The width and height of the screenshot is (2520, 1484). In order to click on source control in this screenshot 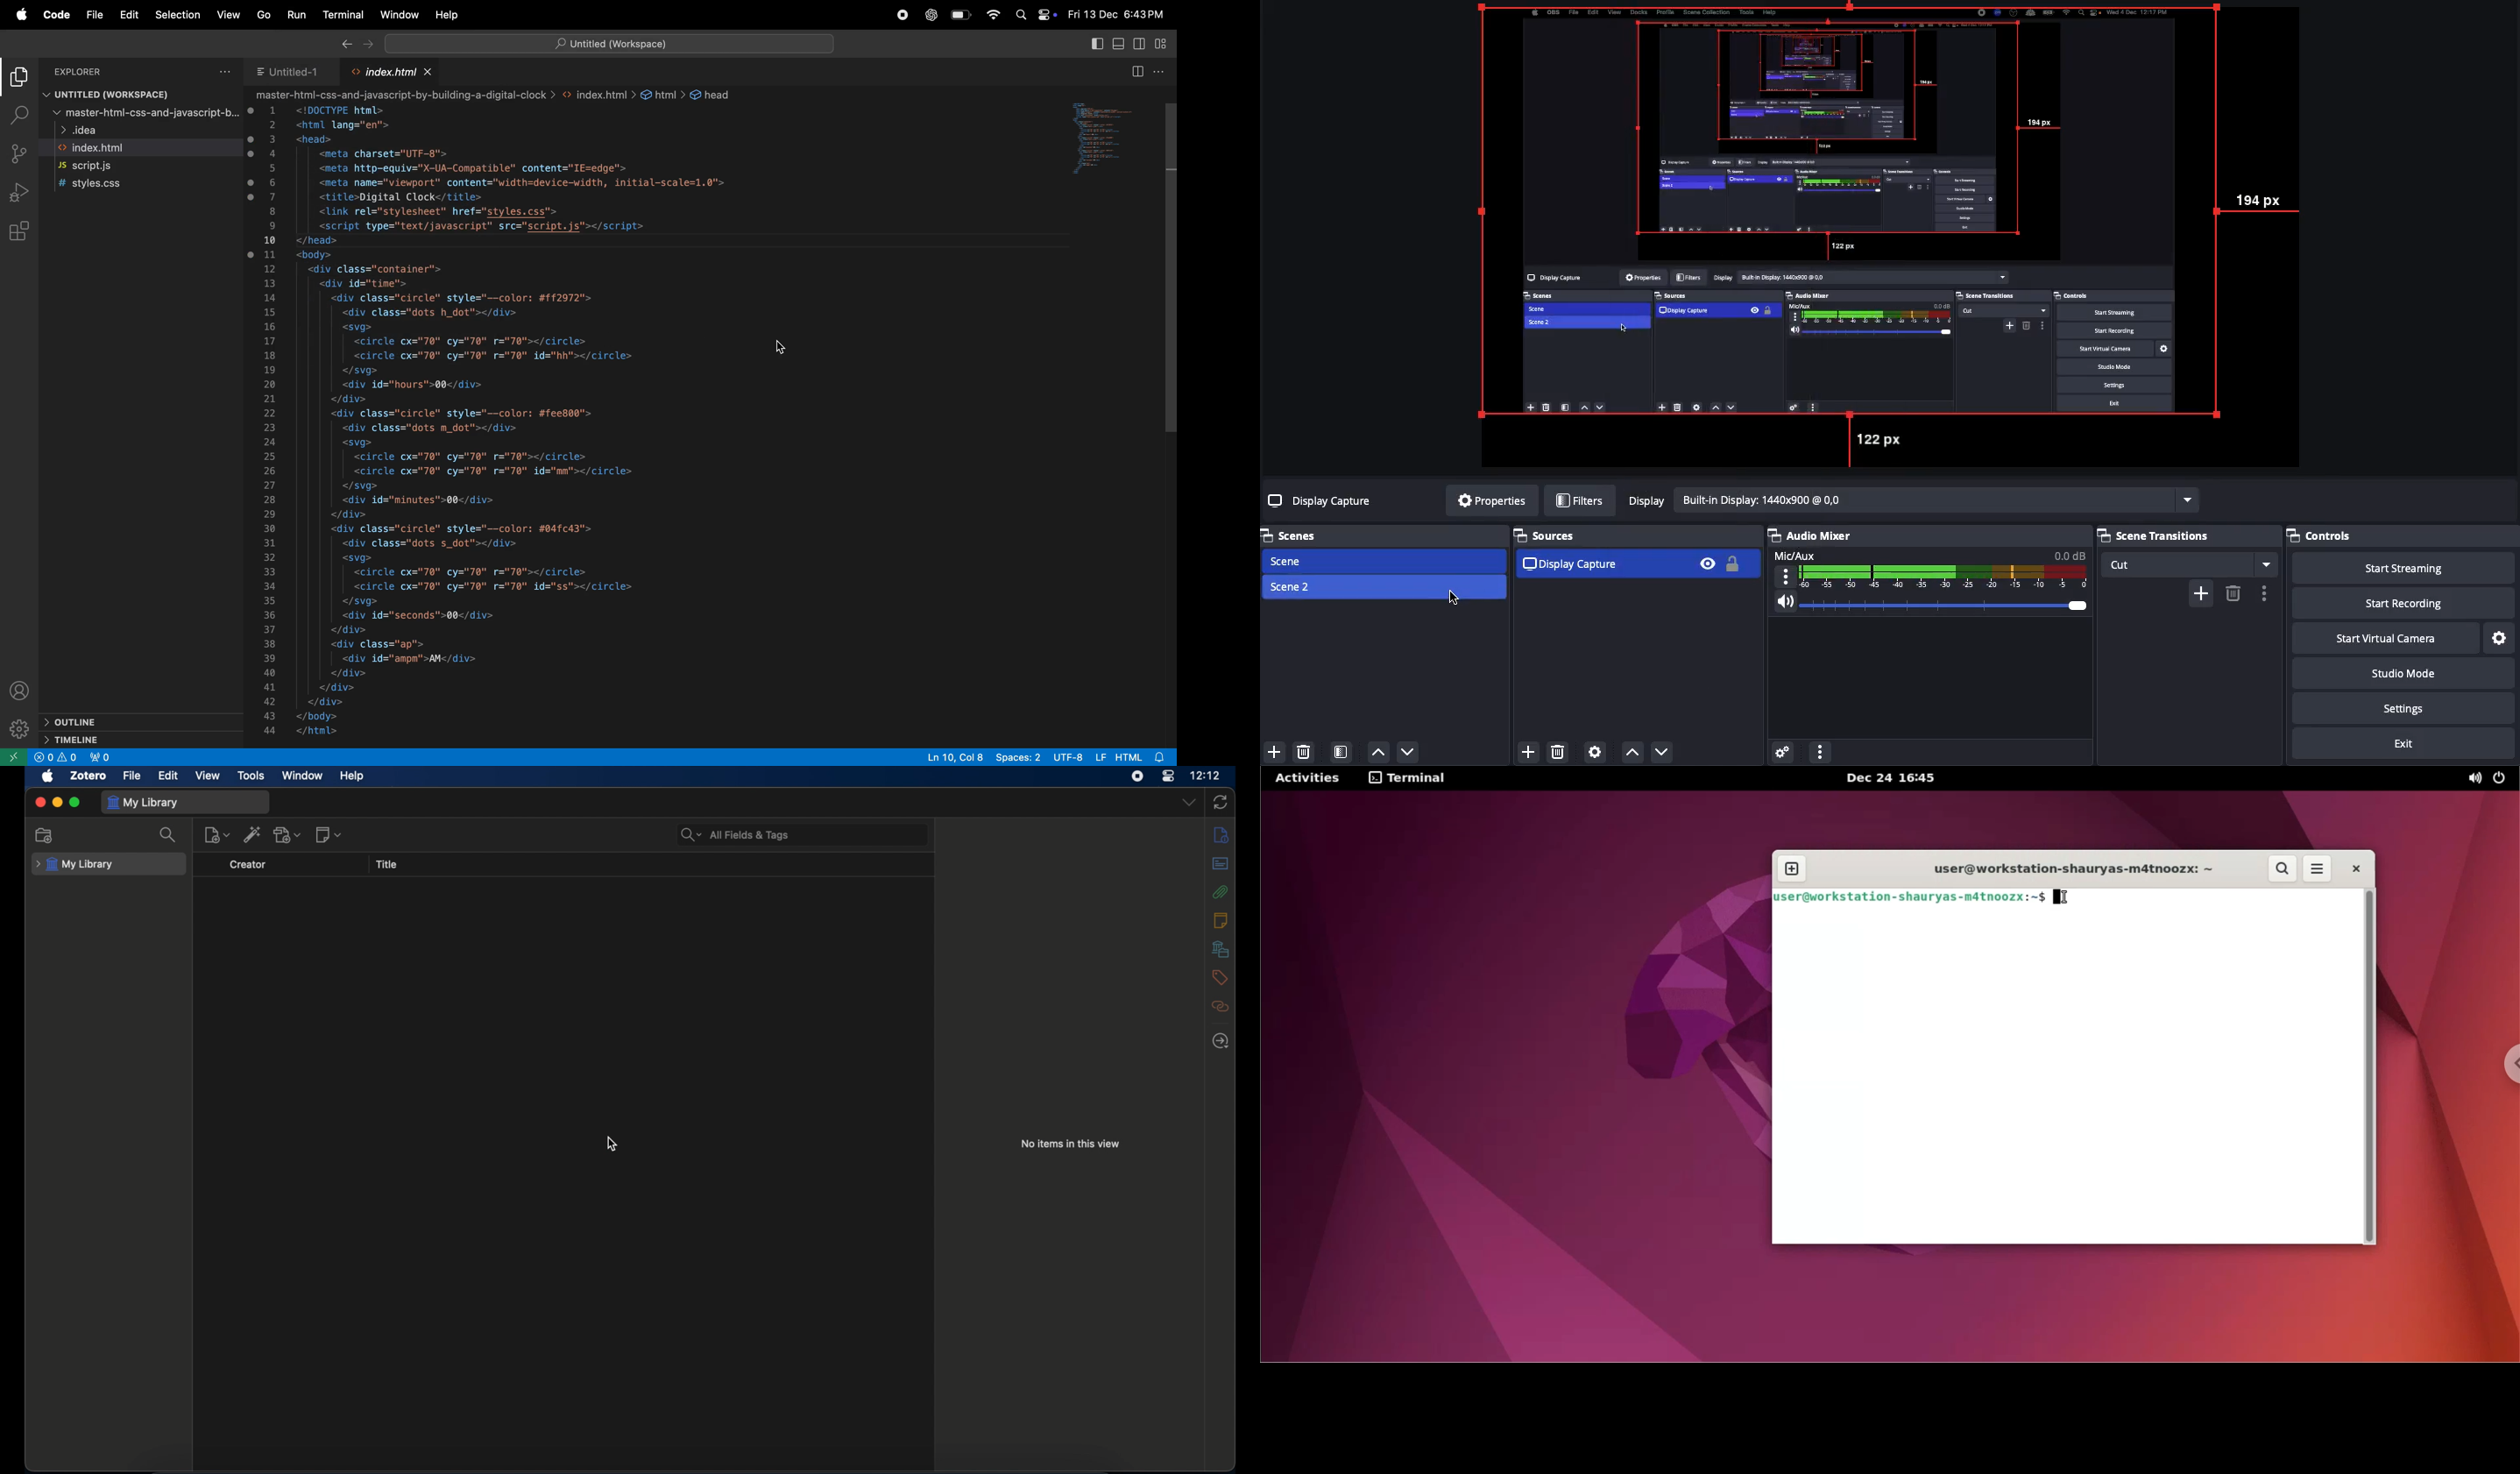, I will do `click(19, 153)`.